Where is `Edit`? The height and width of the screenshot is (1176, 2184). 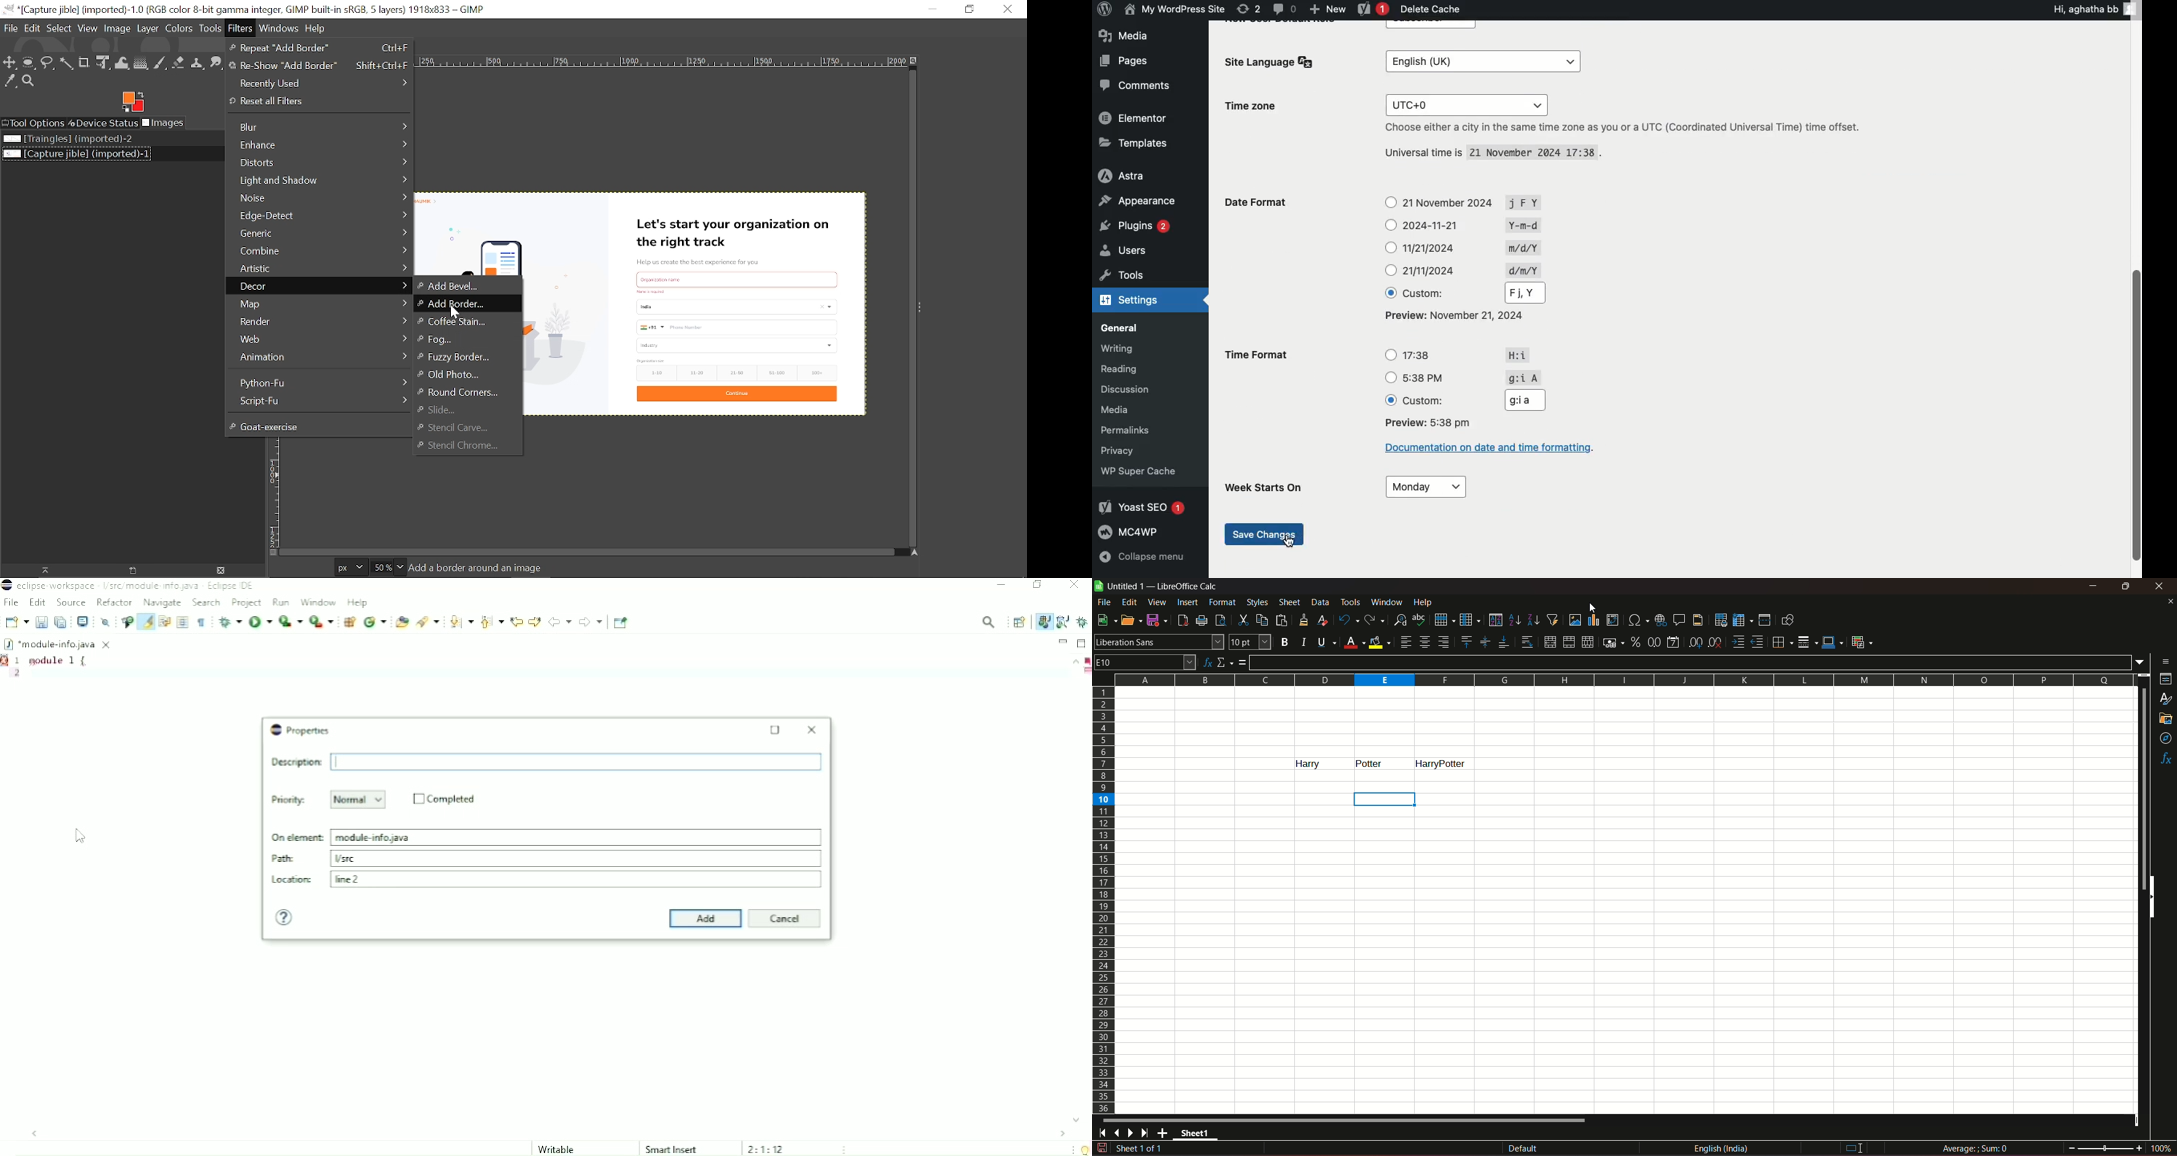 Edit is located at coordinates (38, 602).